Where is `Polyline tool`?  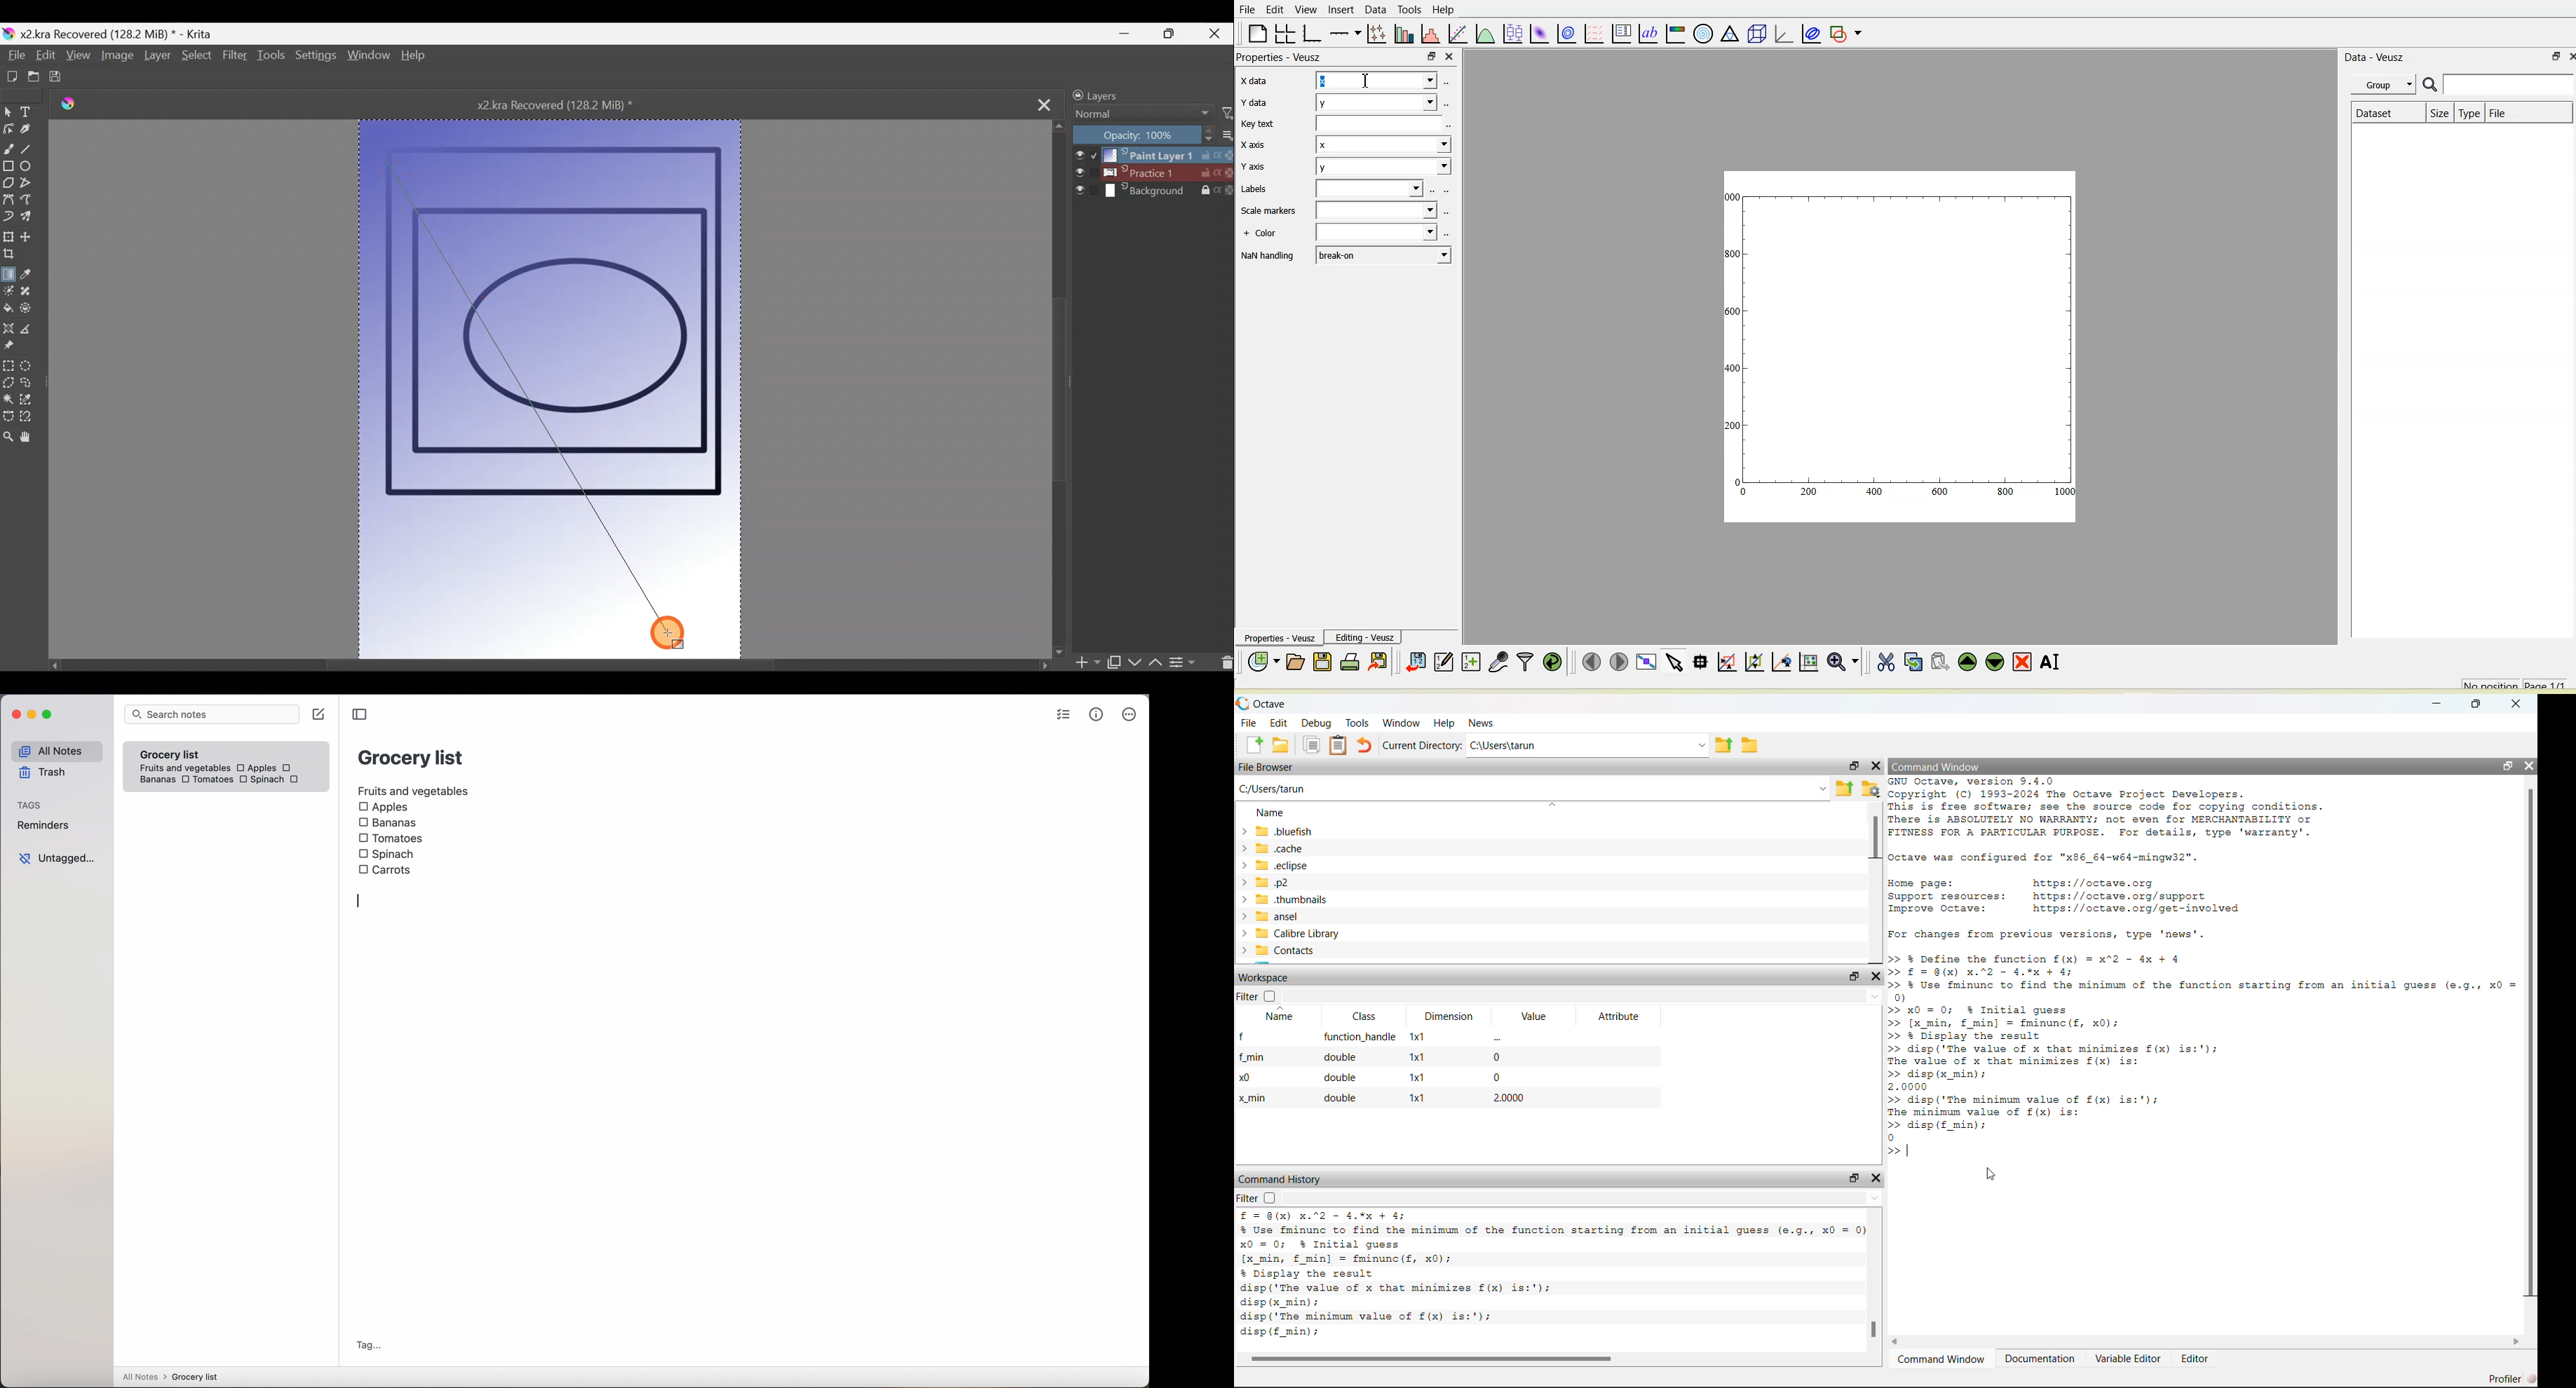
Polyline tool is located at coordinates (31, 185).